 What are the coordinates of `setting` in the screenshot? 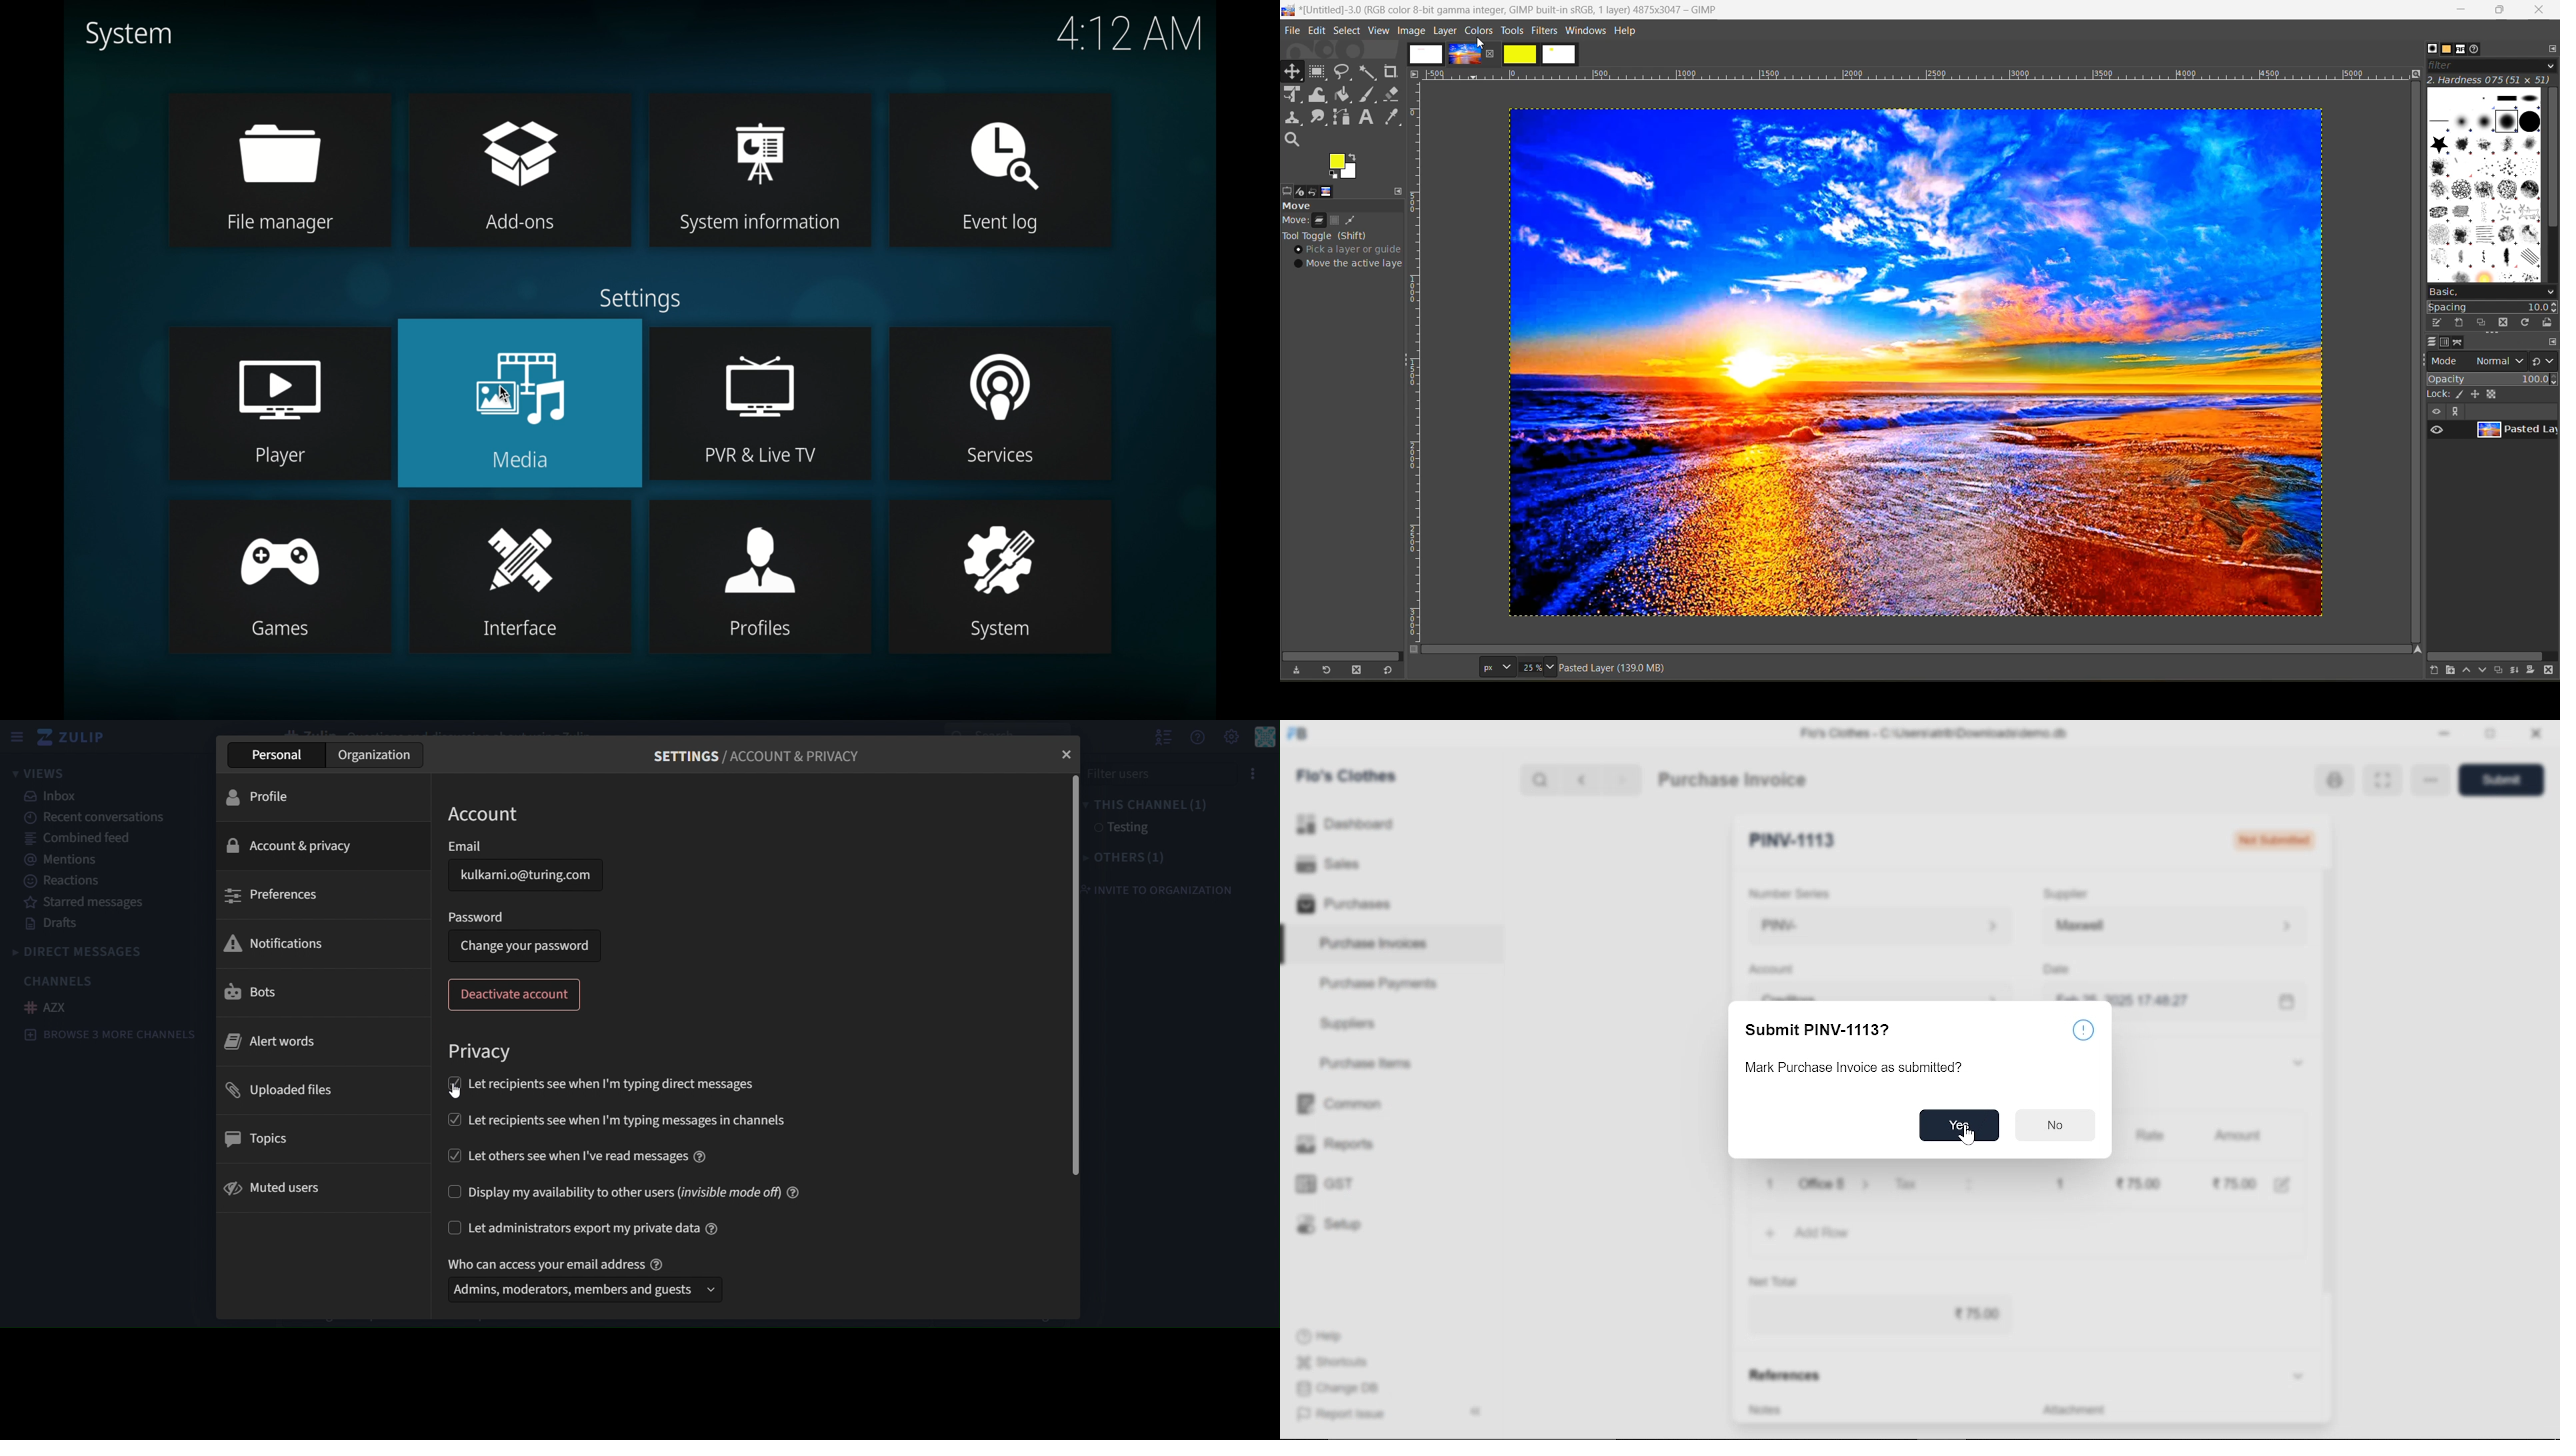 It's located at (1231, 736).